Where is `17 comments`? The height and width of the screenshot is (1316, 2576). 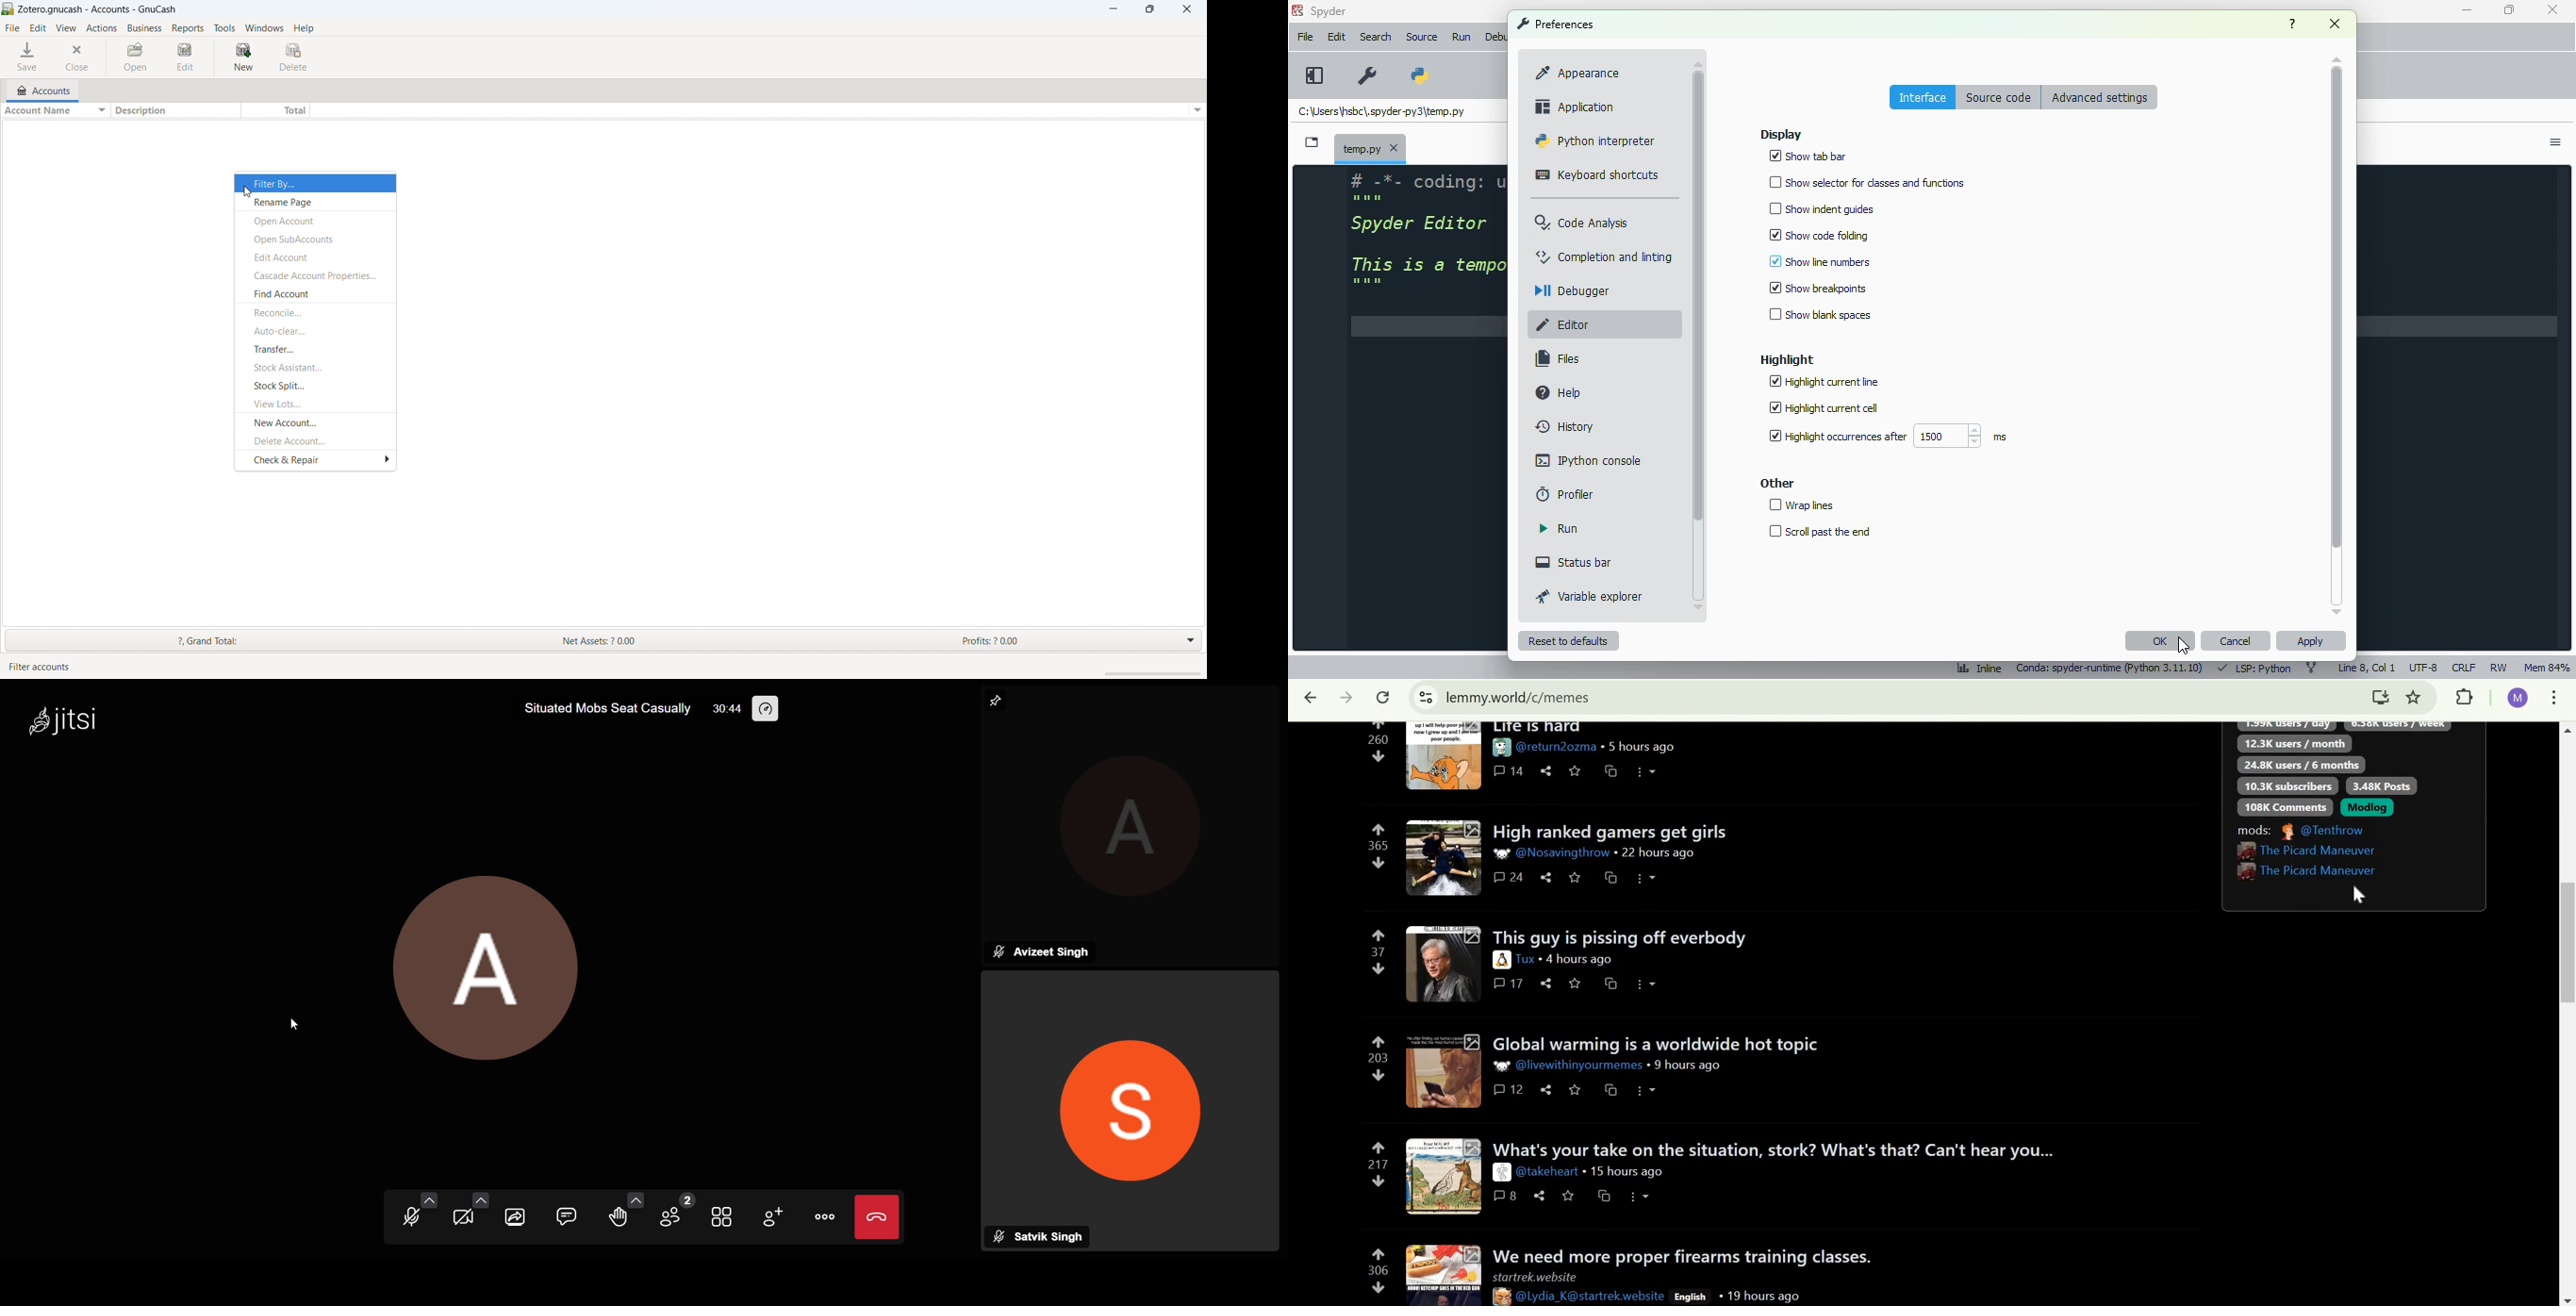 17 comments is located at coordinates (1507, 984).